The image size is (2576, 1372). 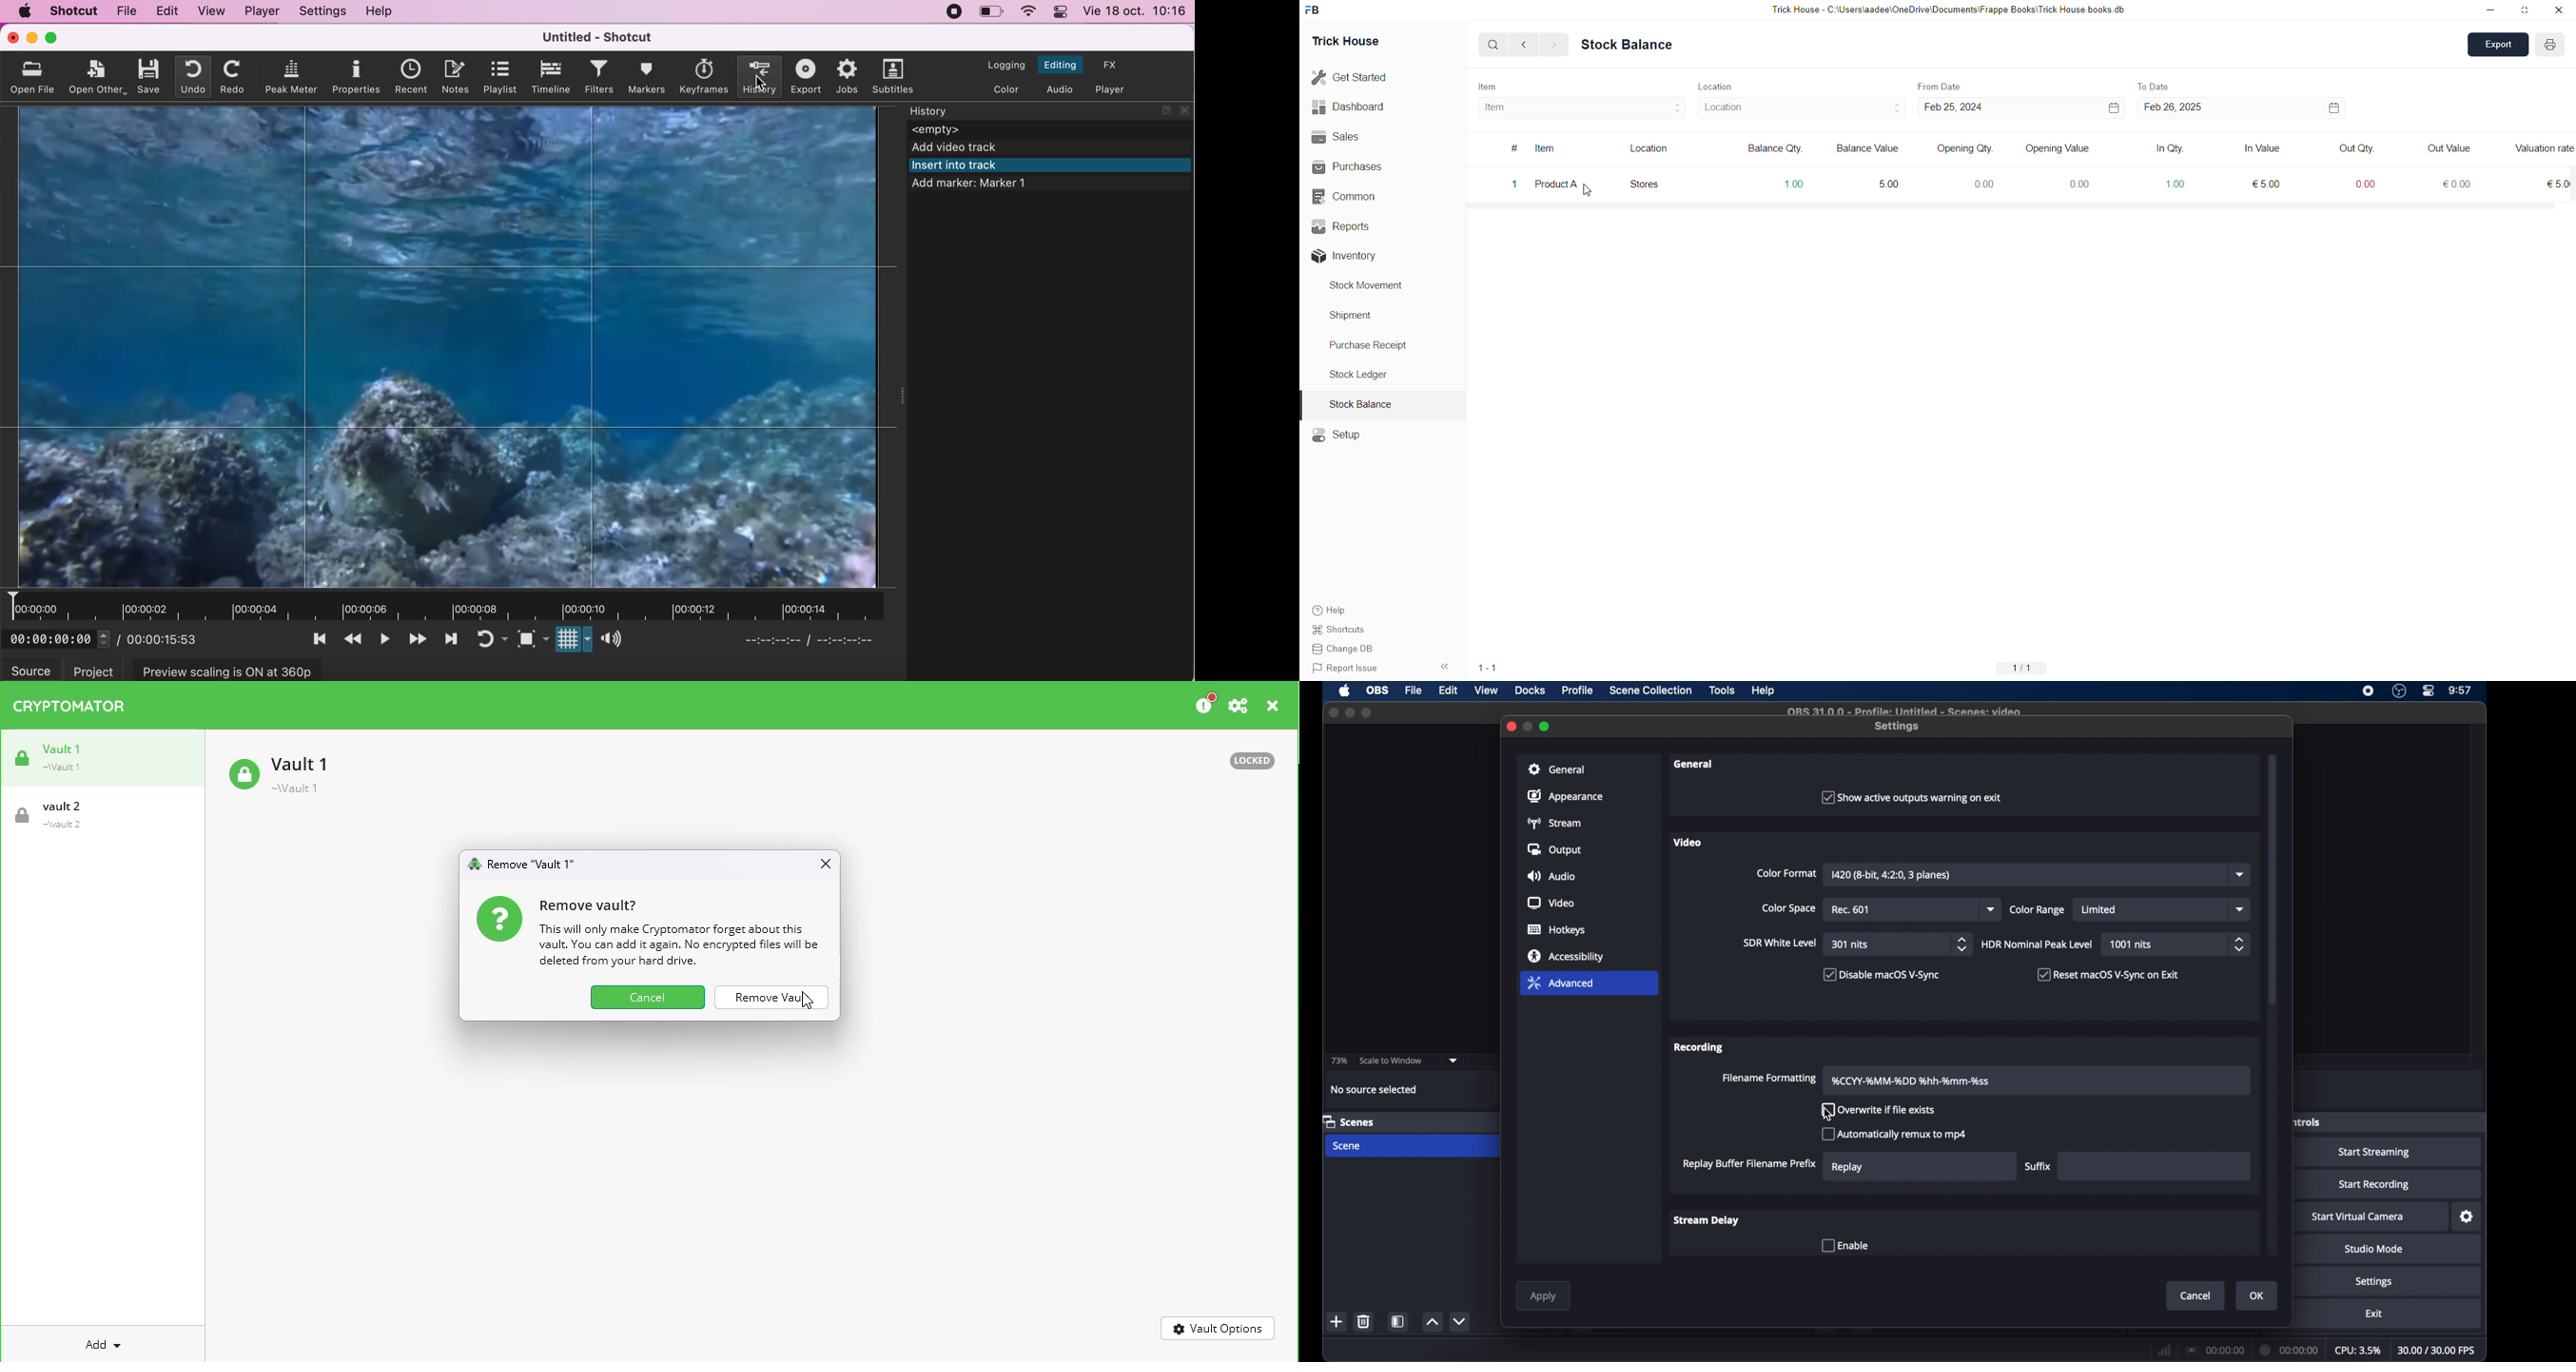 I want to click on edit, so click(x=1448, y=691).